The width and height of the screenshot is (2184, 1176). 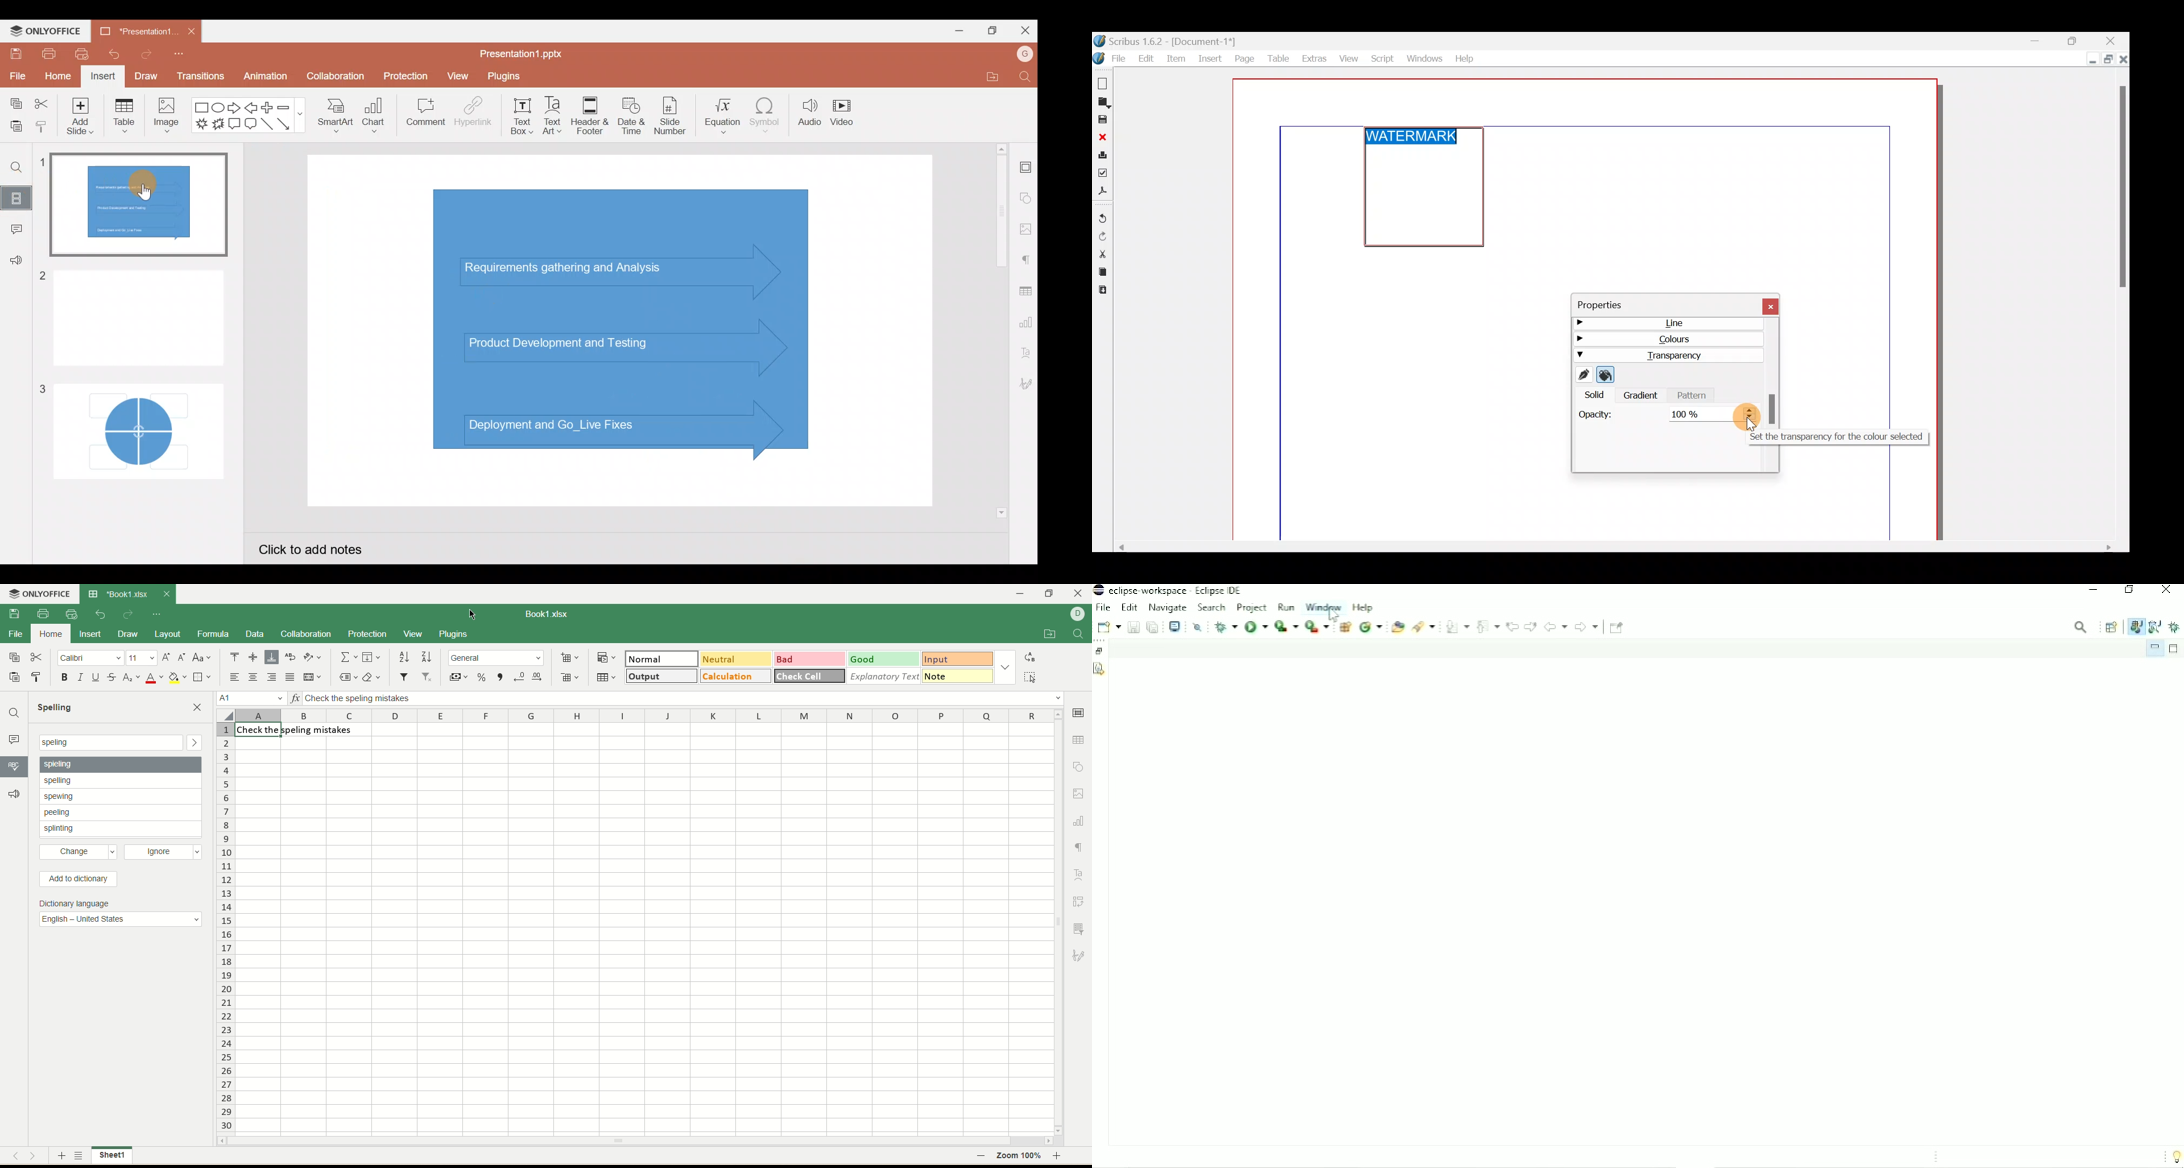 What do you see at coordinates (168, 120) in the screenshot?
I see `Image` at bounding box center [168, 120].